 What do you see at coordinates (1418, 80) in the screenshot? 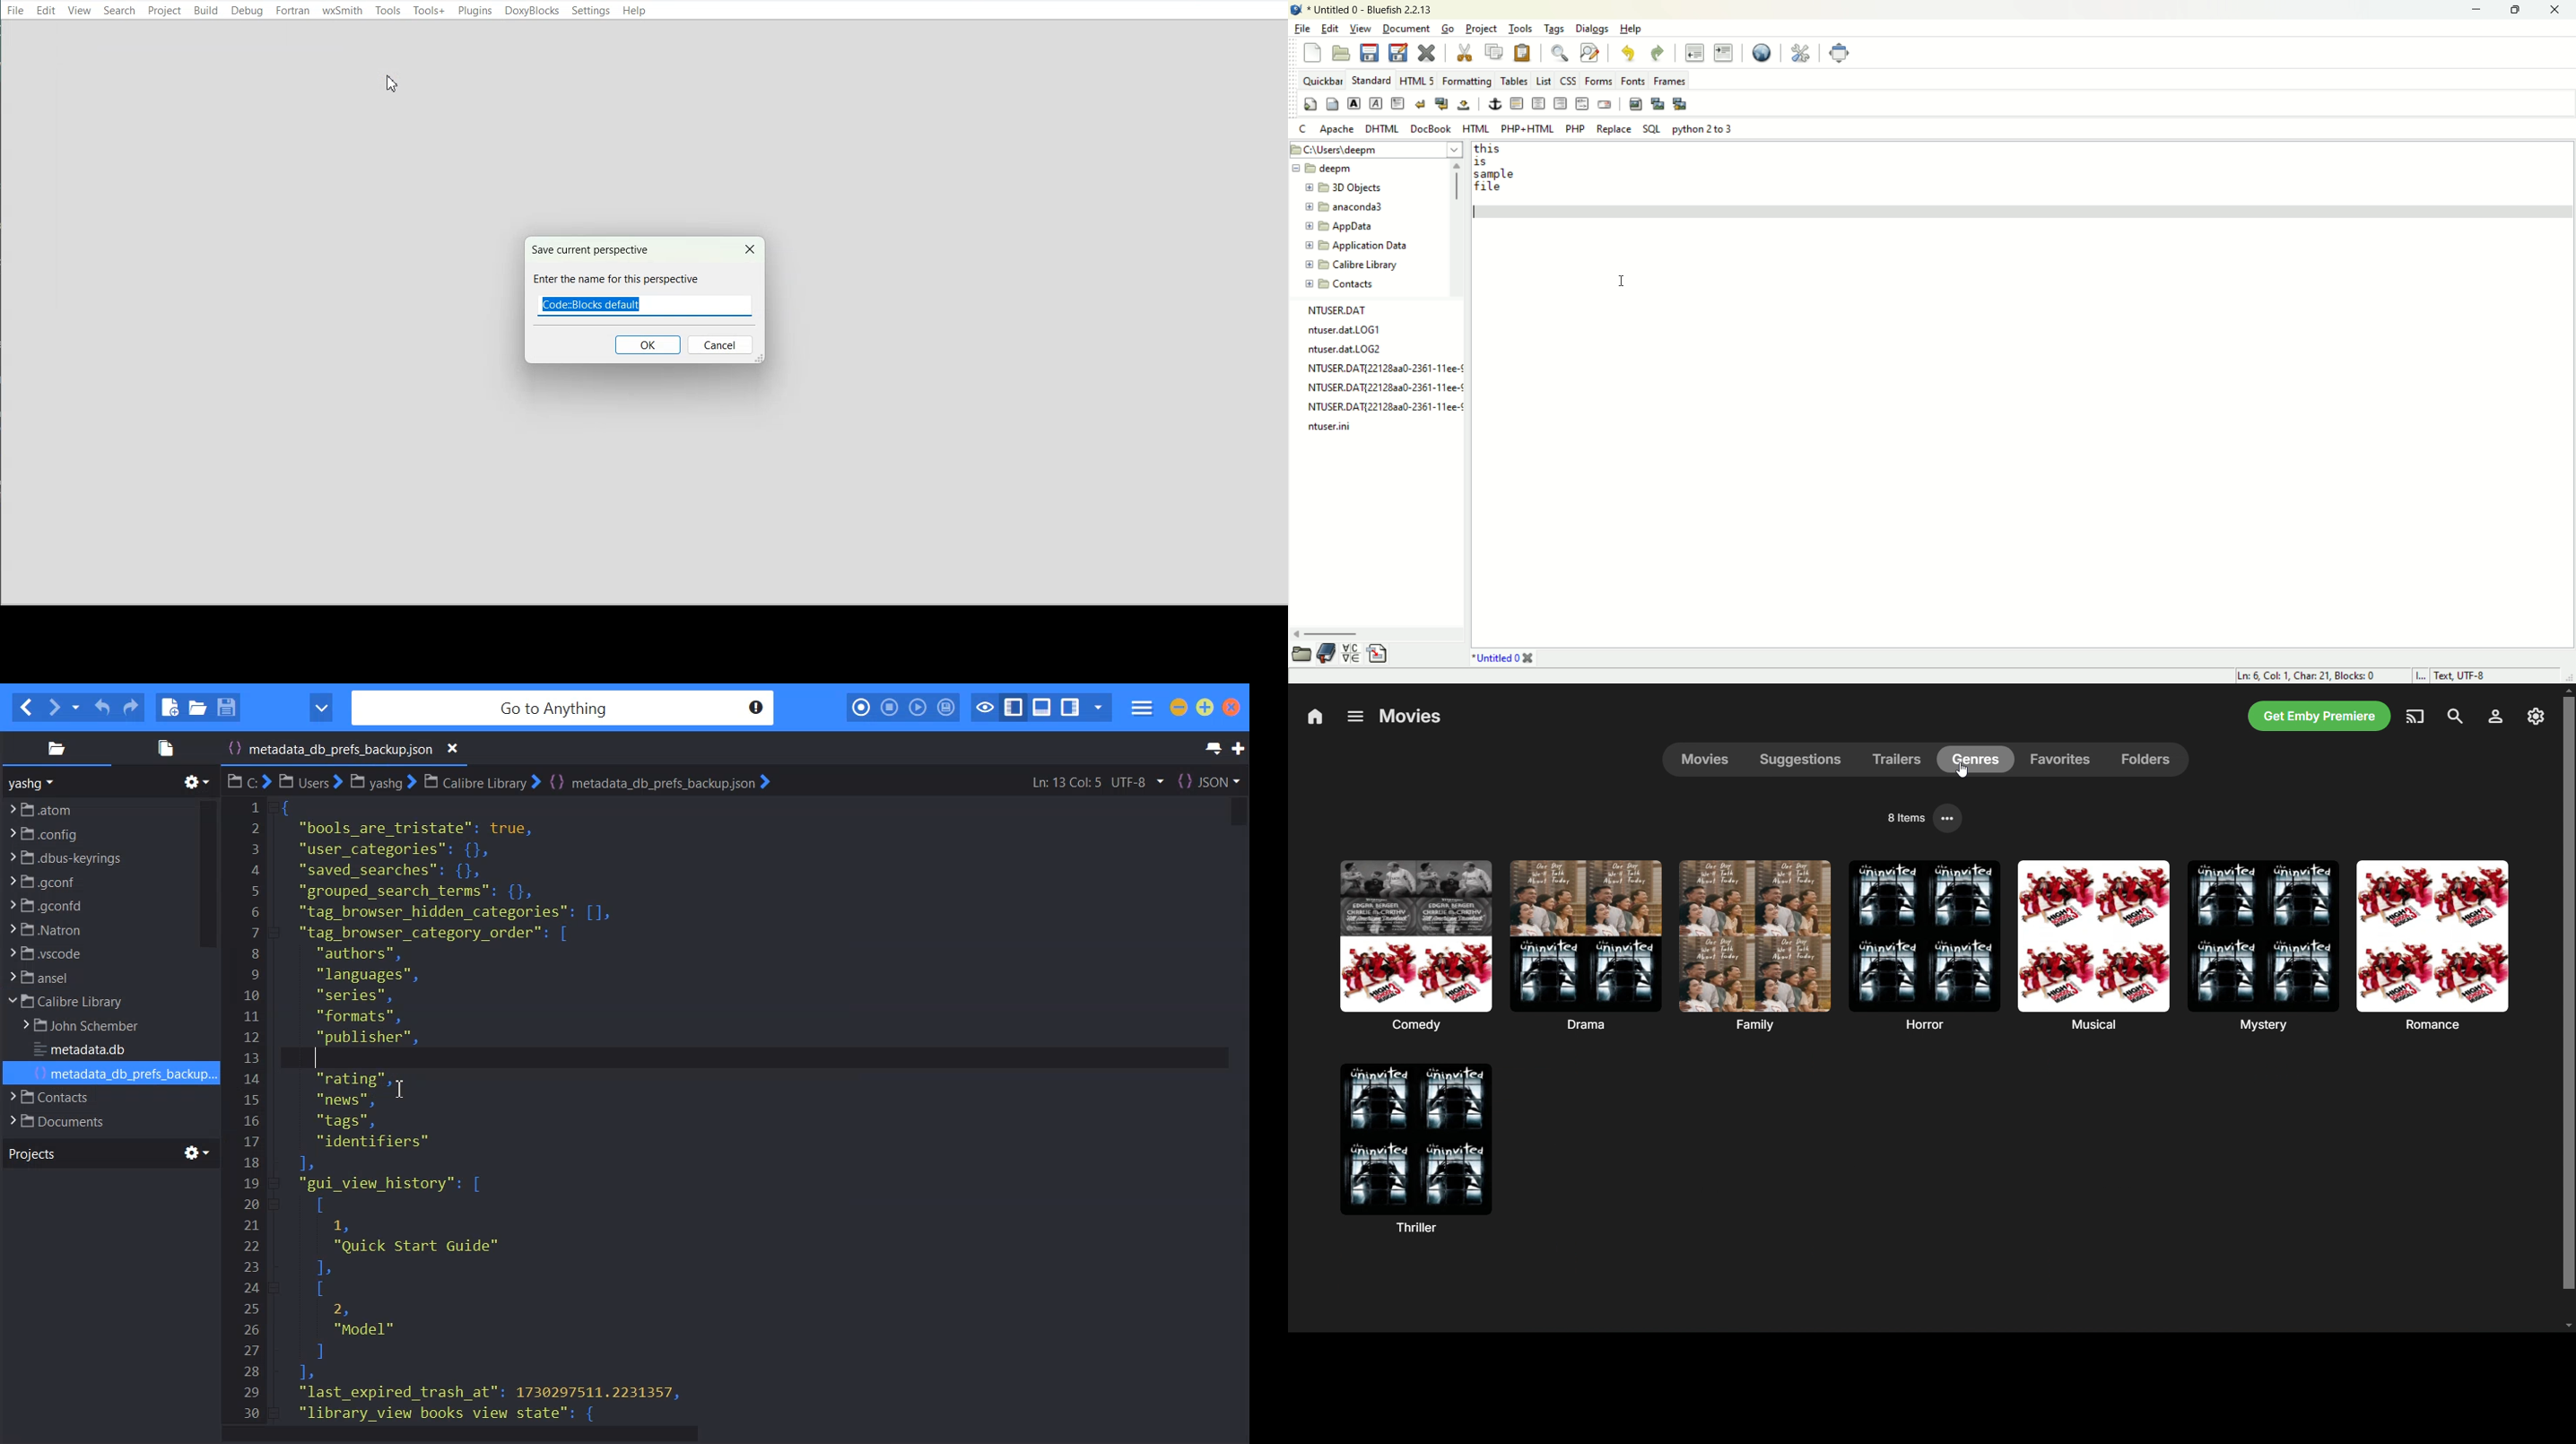
I see `HTML 5` at bounding box center [1418, 80].